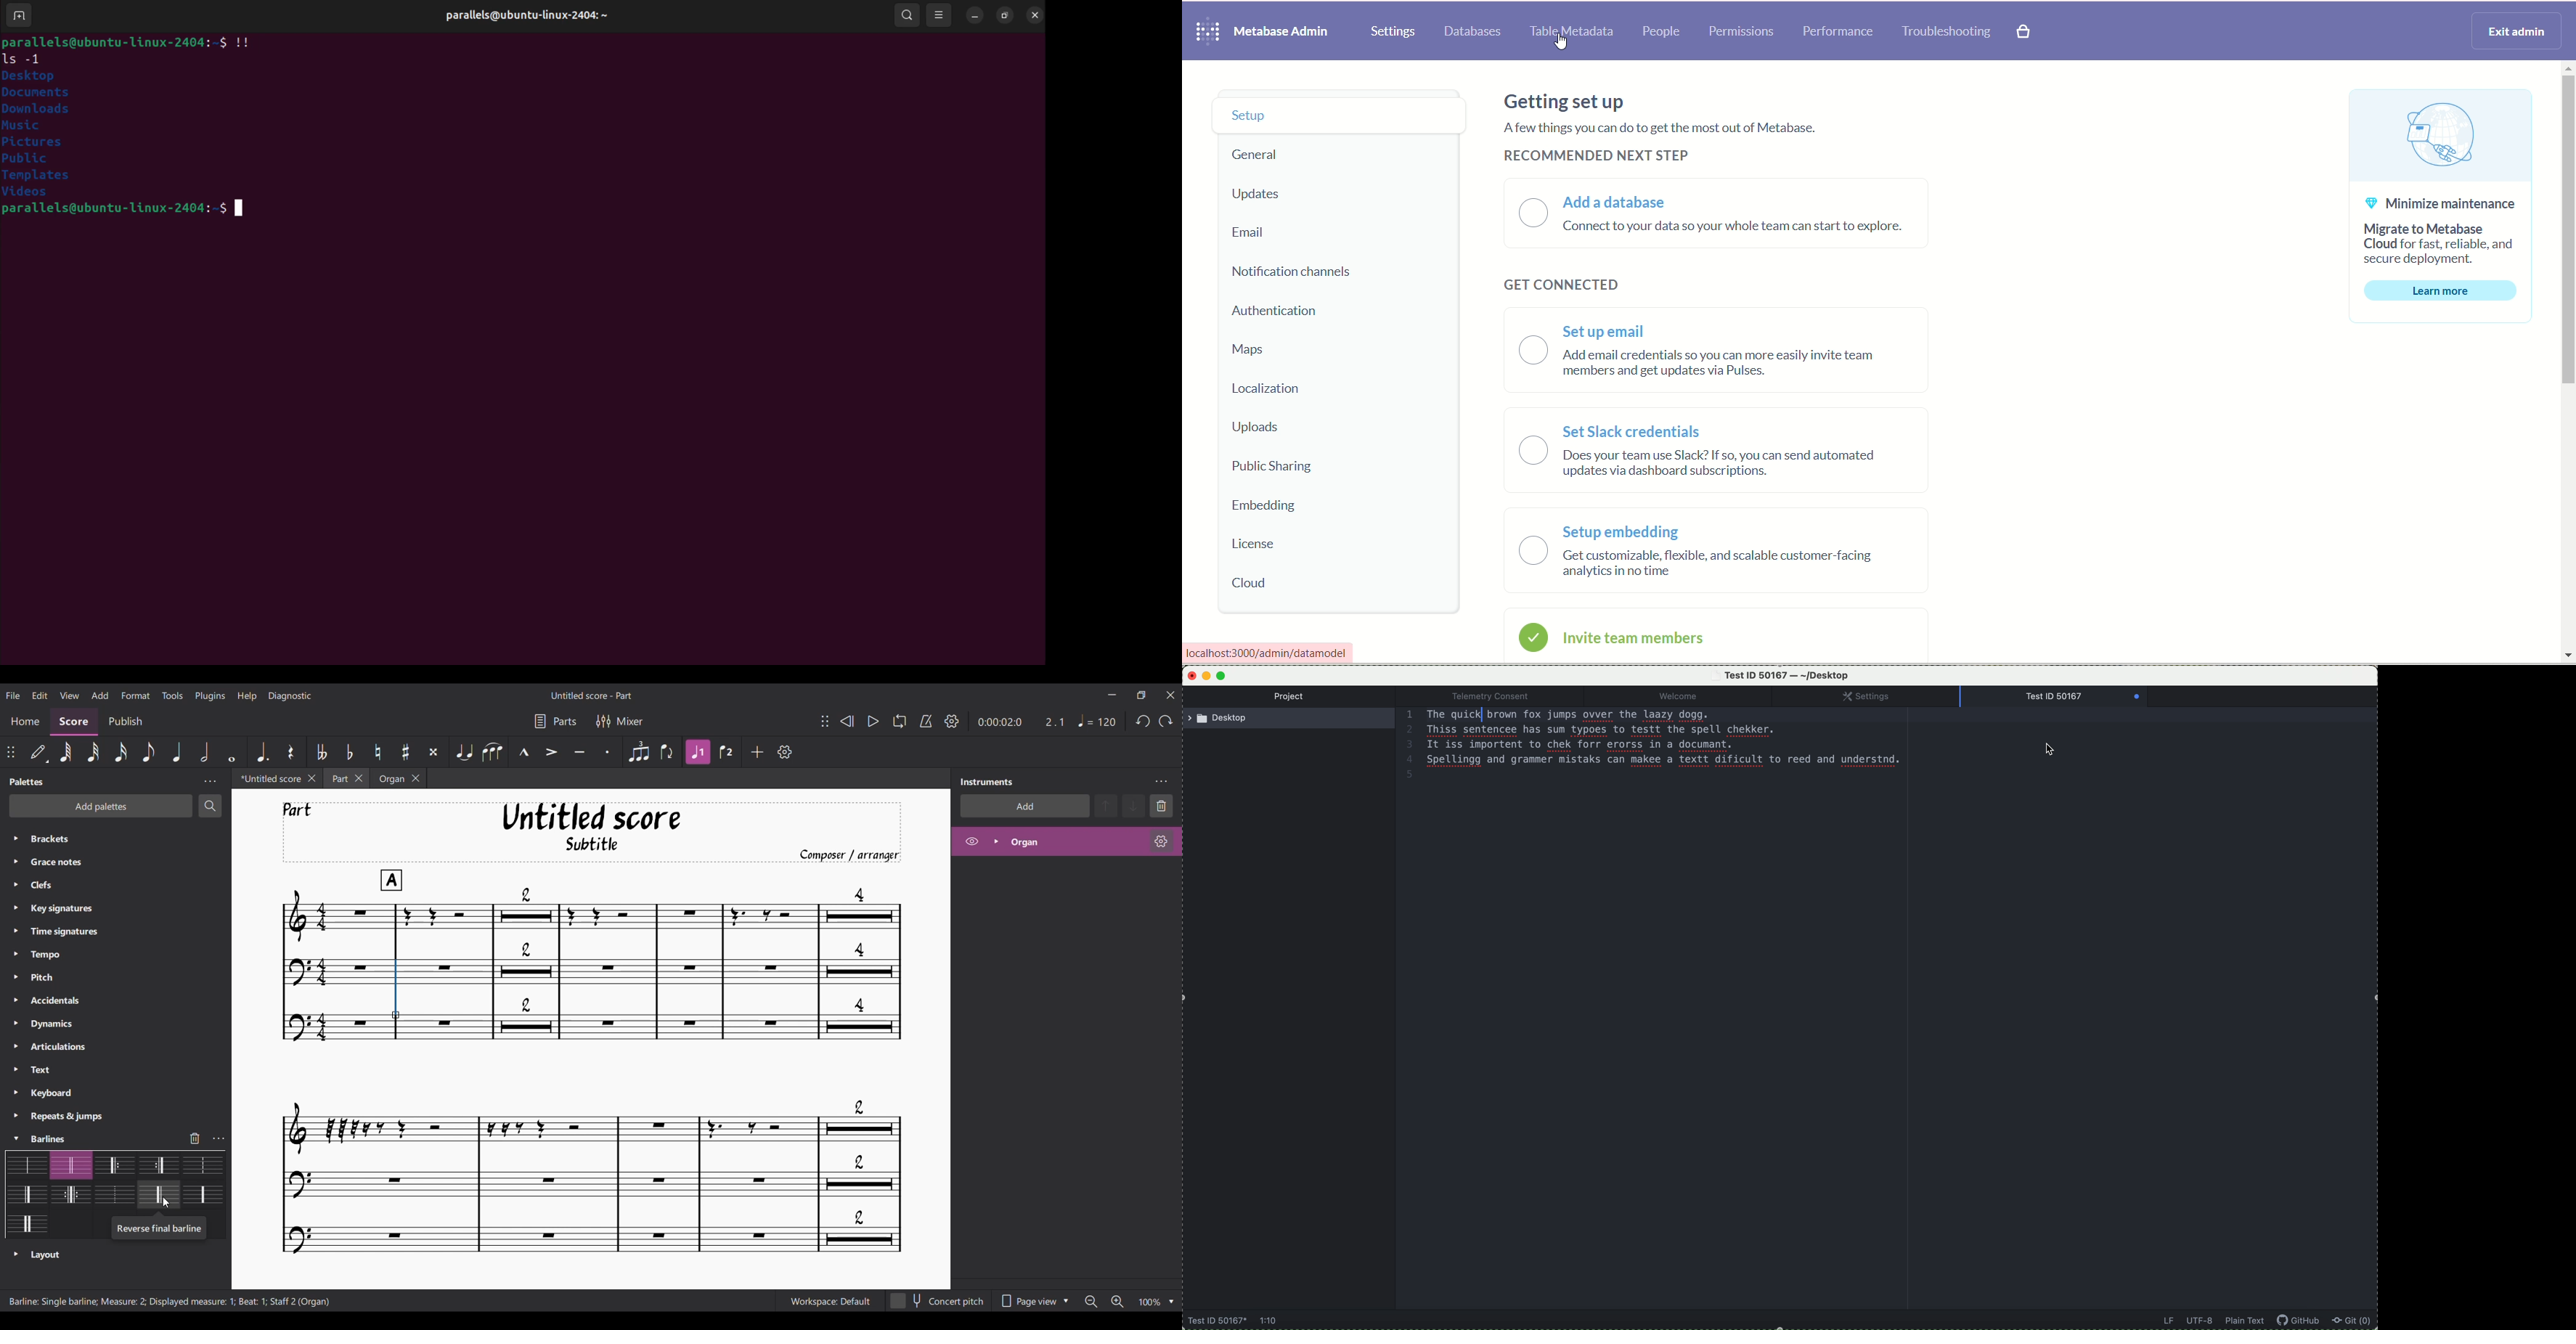 The image size is (2576, 1344). Describe the element at coordinates (123, 210) in the screenshot. I see `bash prompt` at that location.